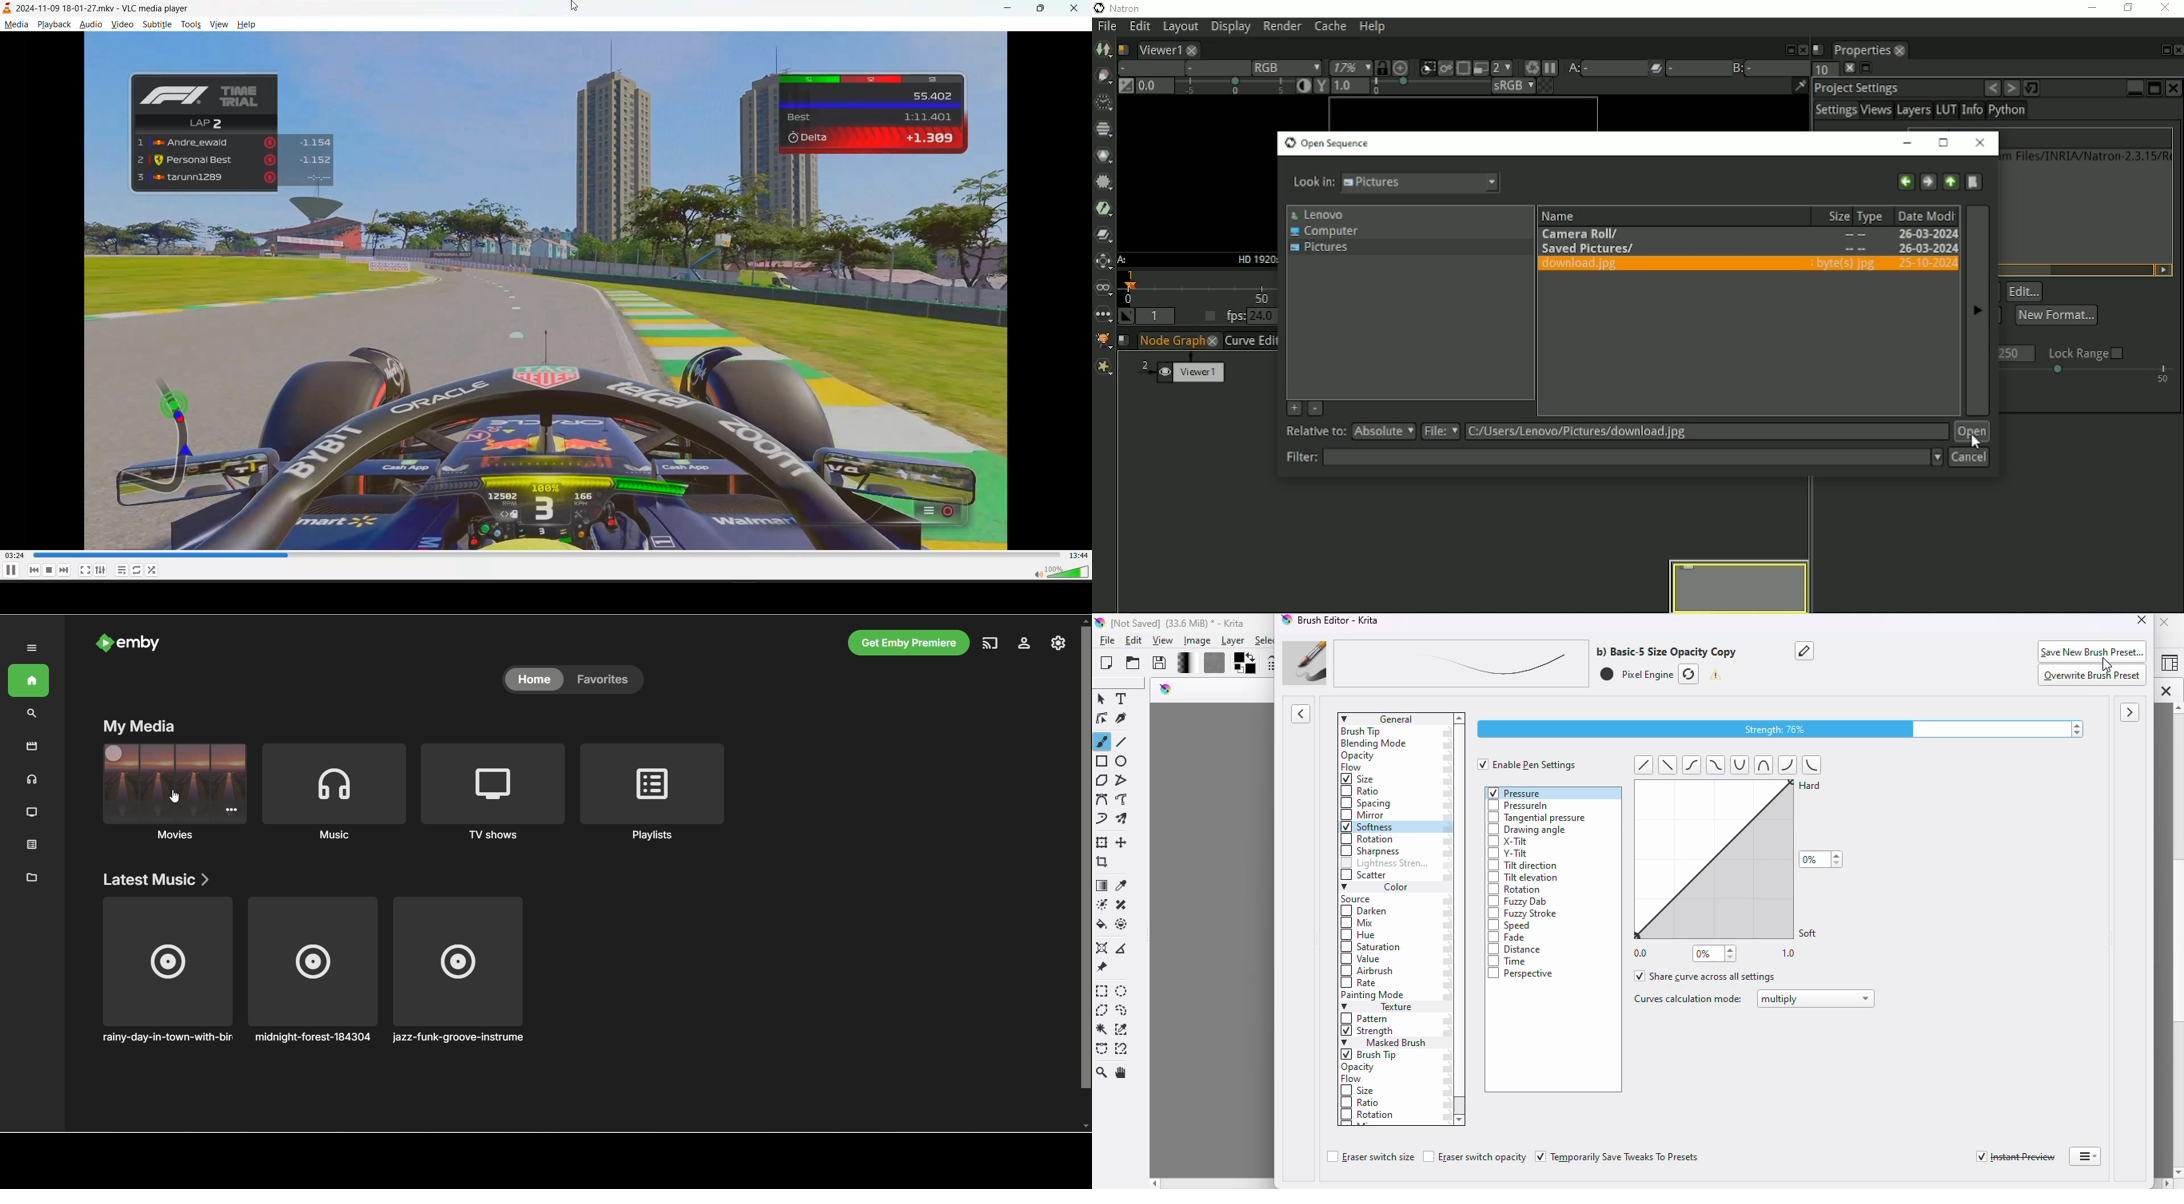  Describe the element at coordinates (1341, 620) in the screenshot. I see `brush editor - Krita` at that location.